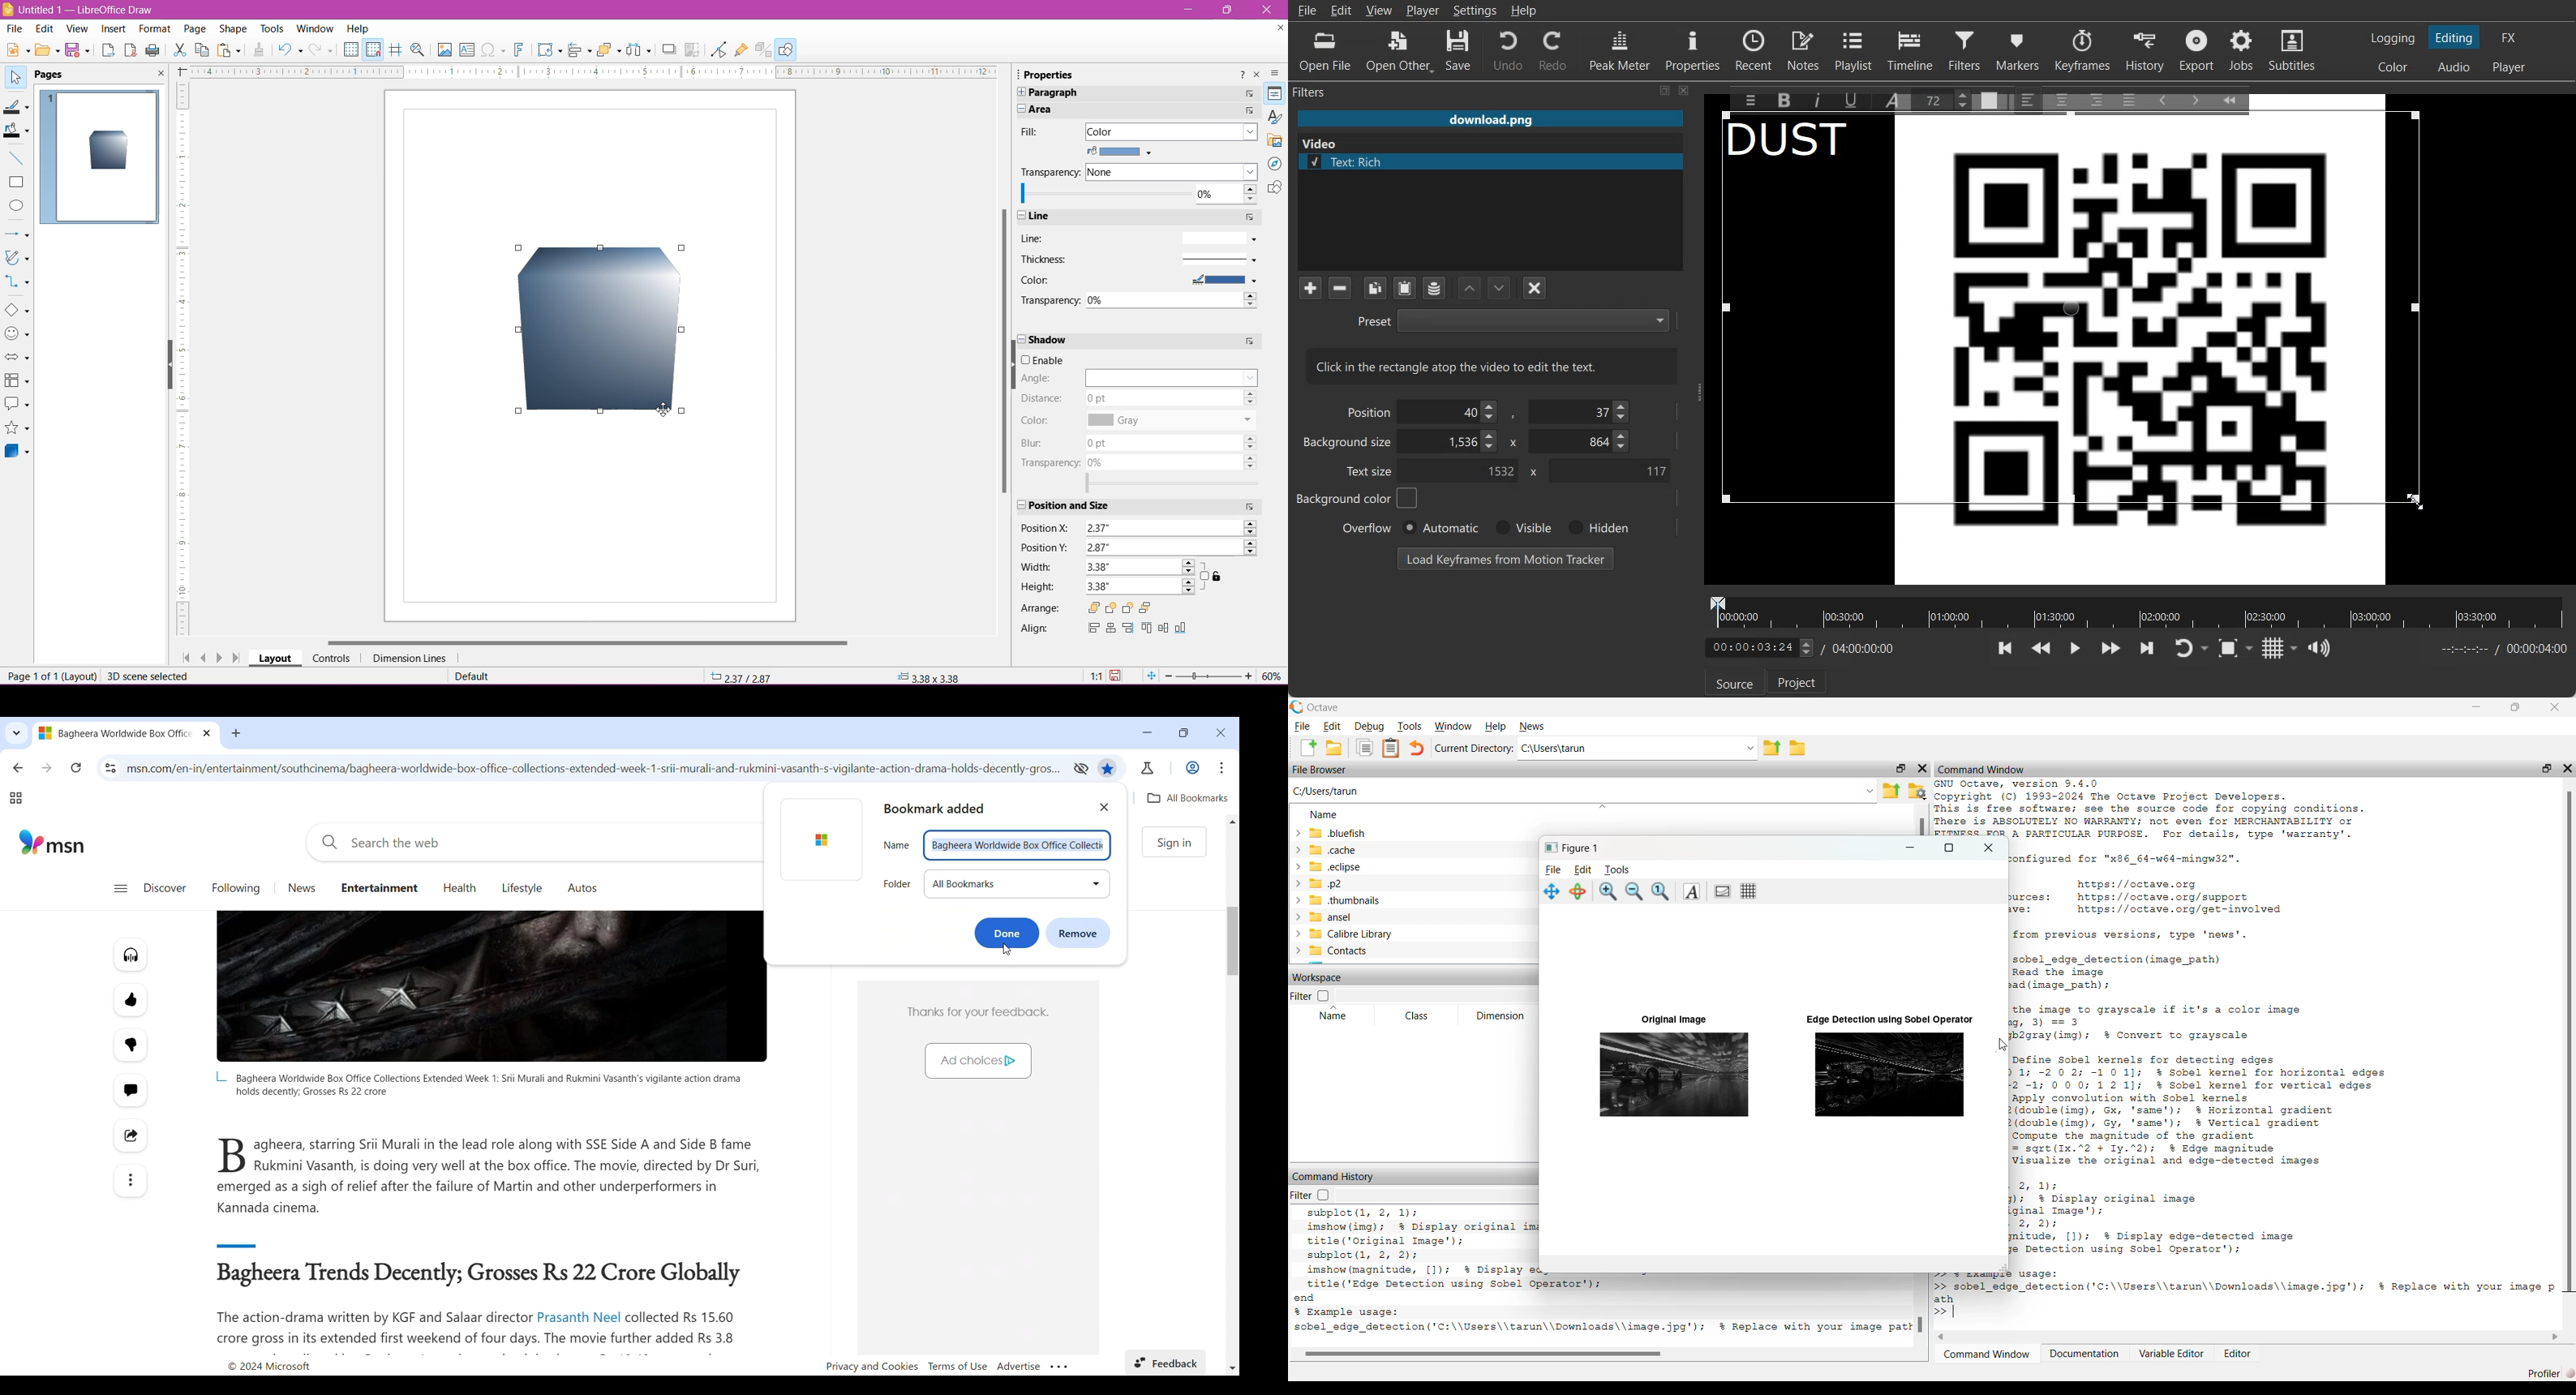  I want to click on restore down, so click(1899, 767).